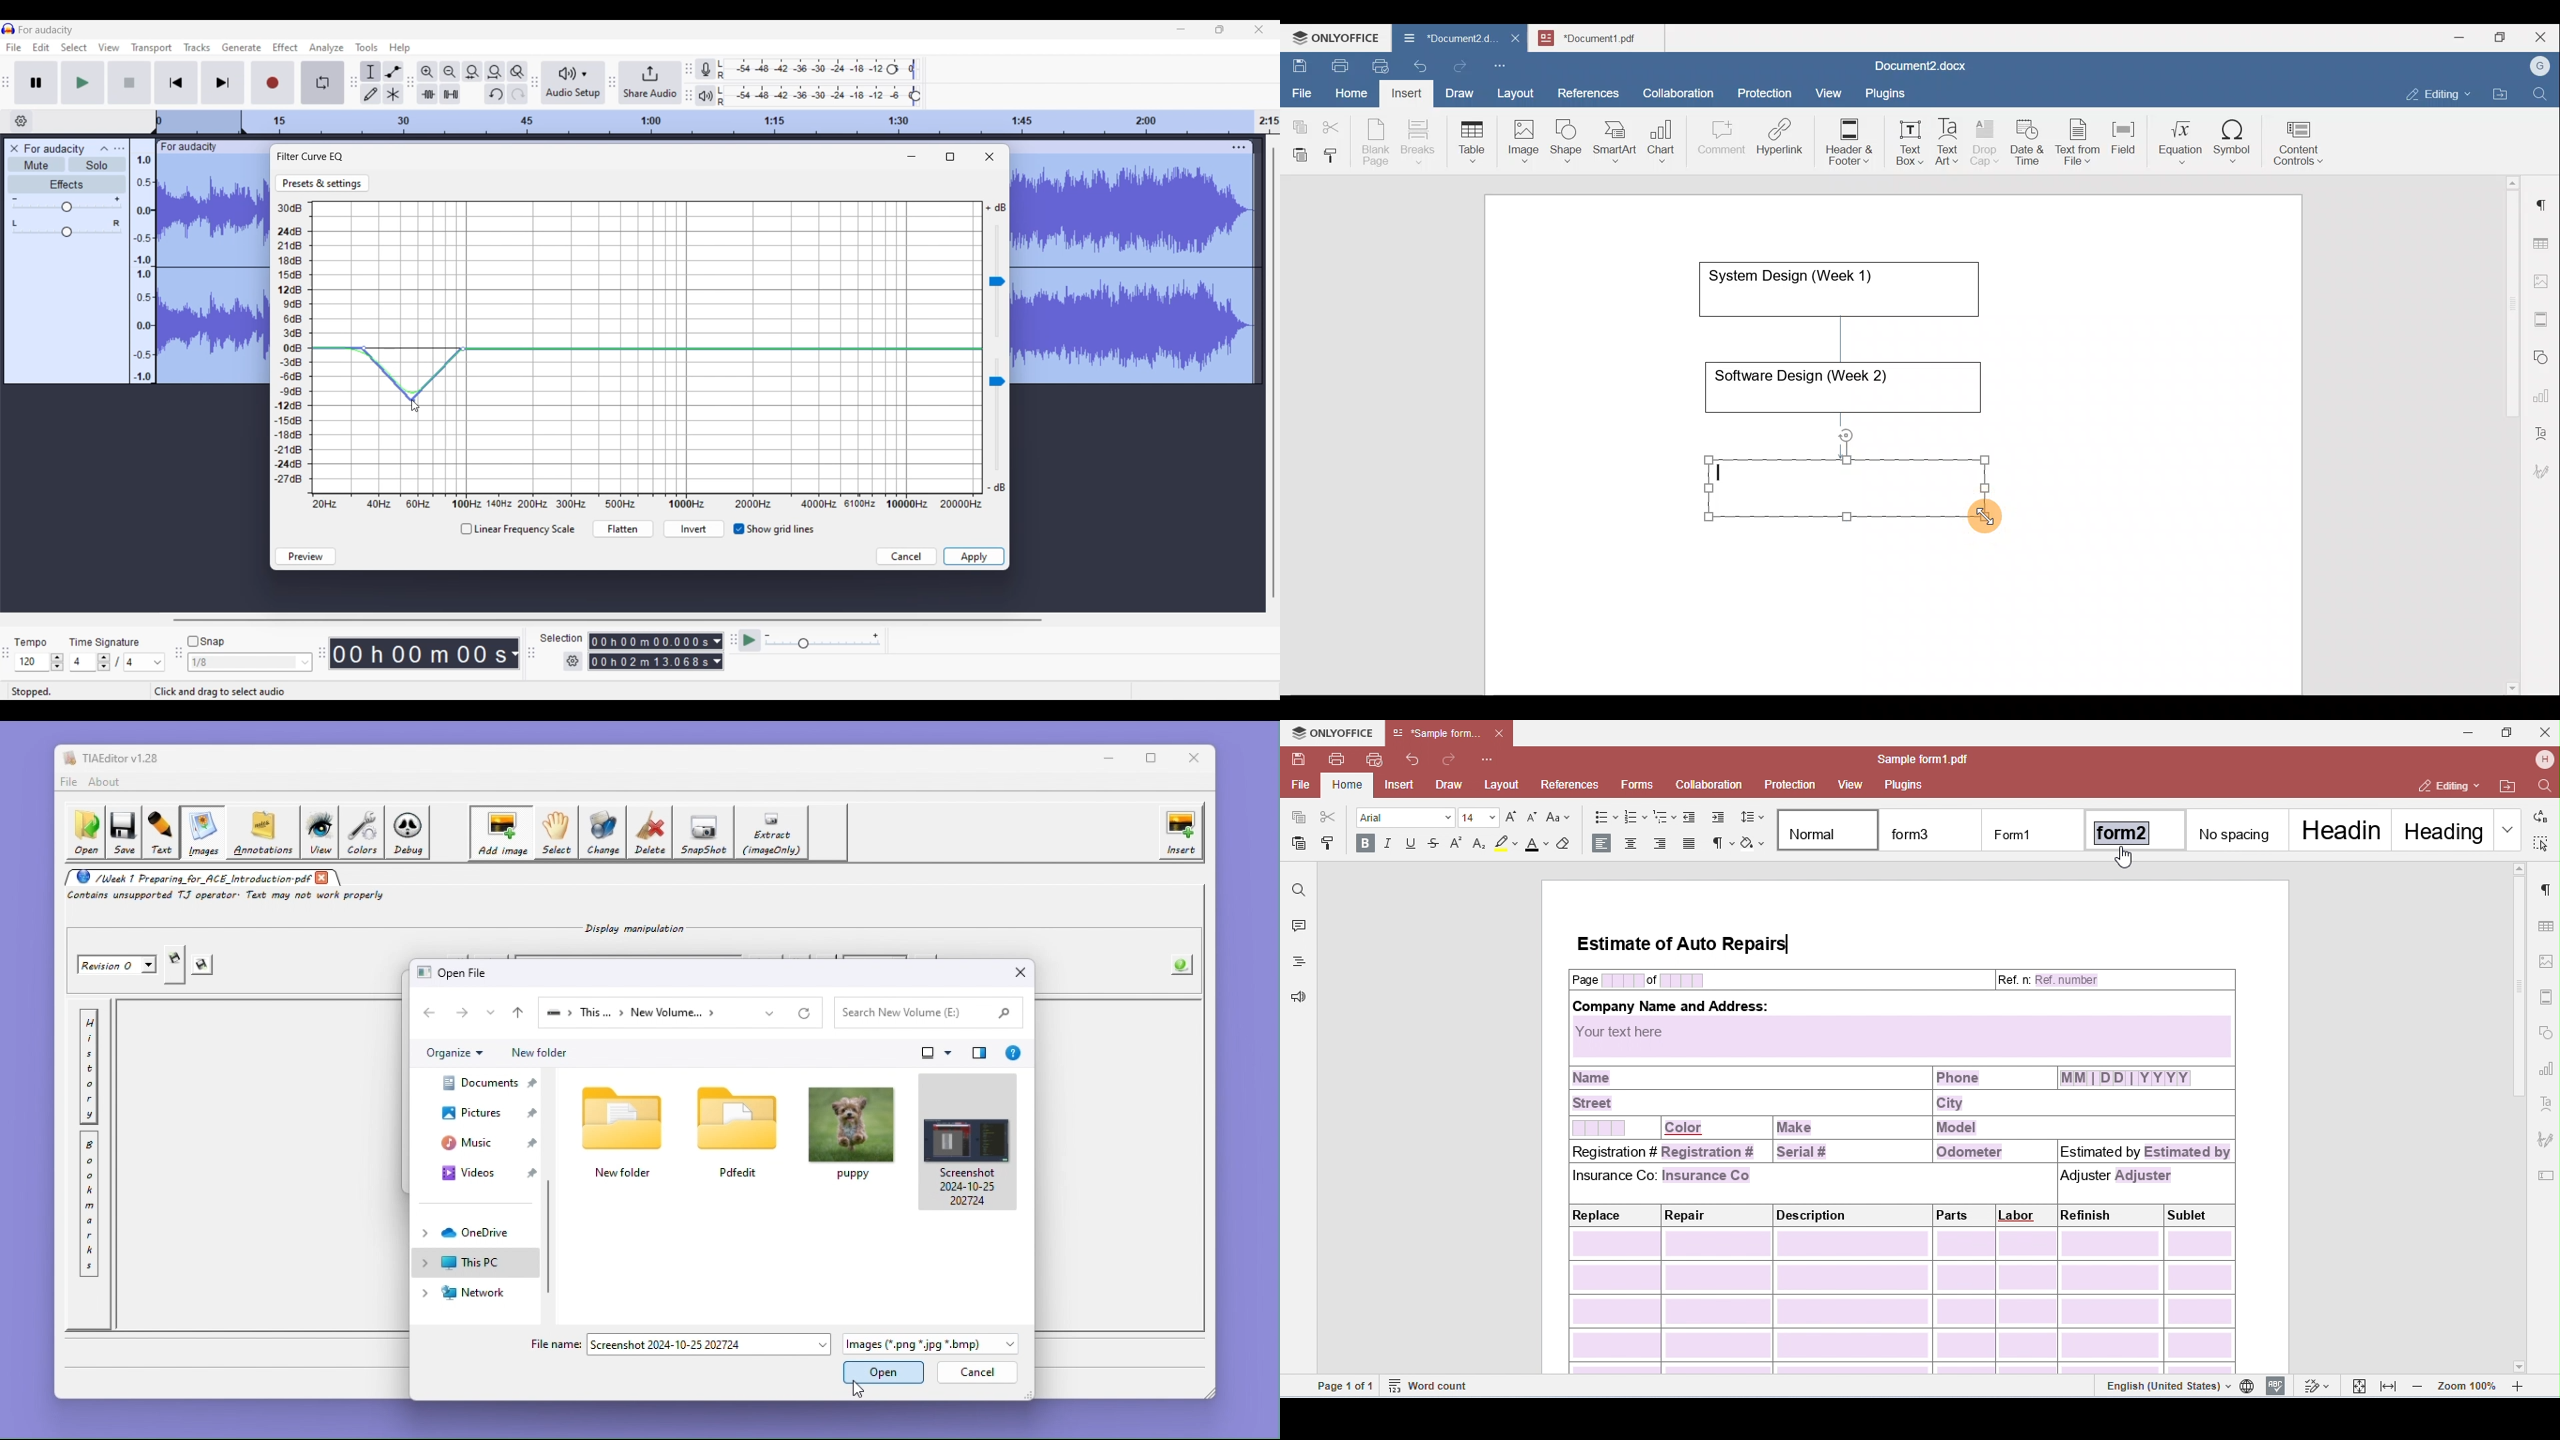 Image resolution: width=2576 pixels, height=1456 pixels. Describe the element at coordinates (285, 46) in the screenshot. I see `Effect menu` at that location.